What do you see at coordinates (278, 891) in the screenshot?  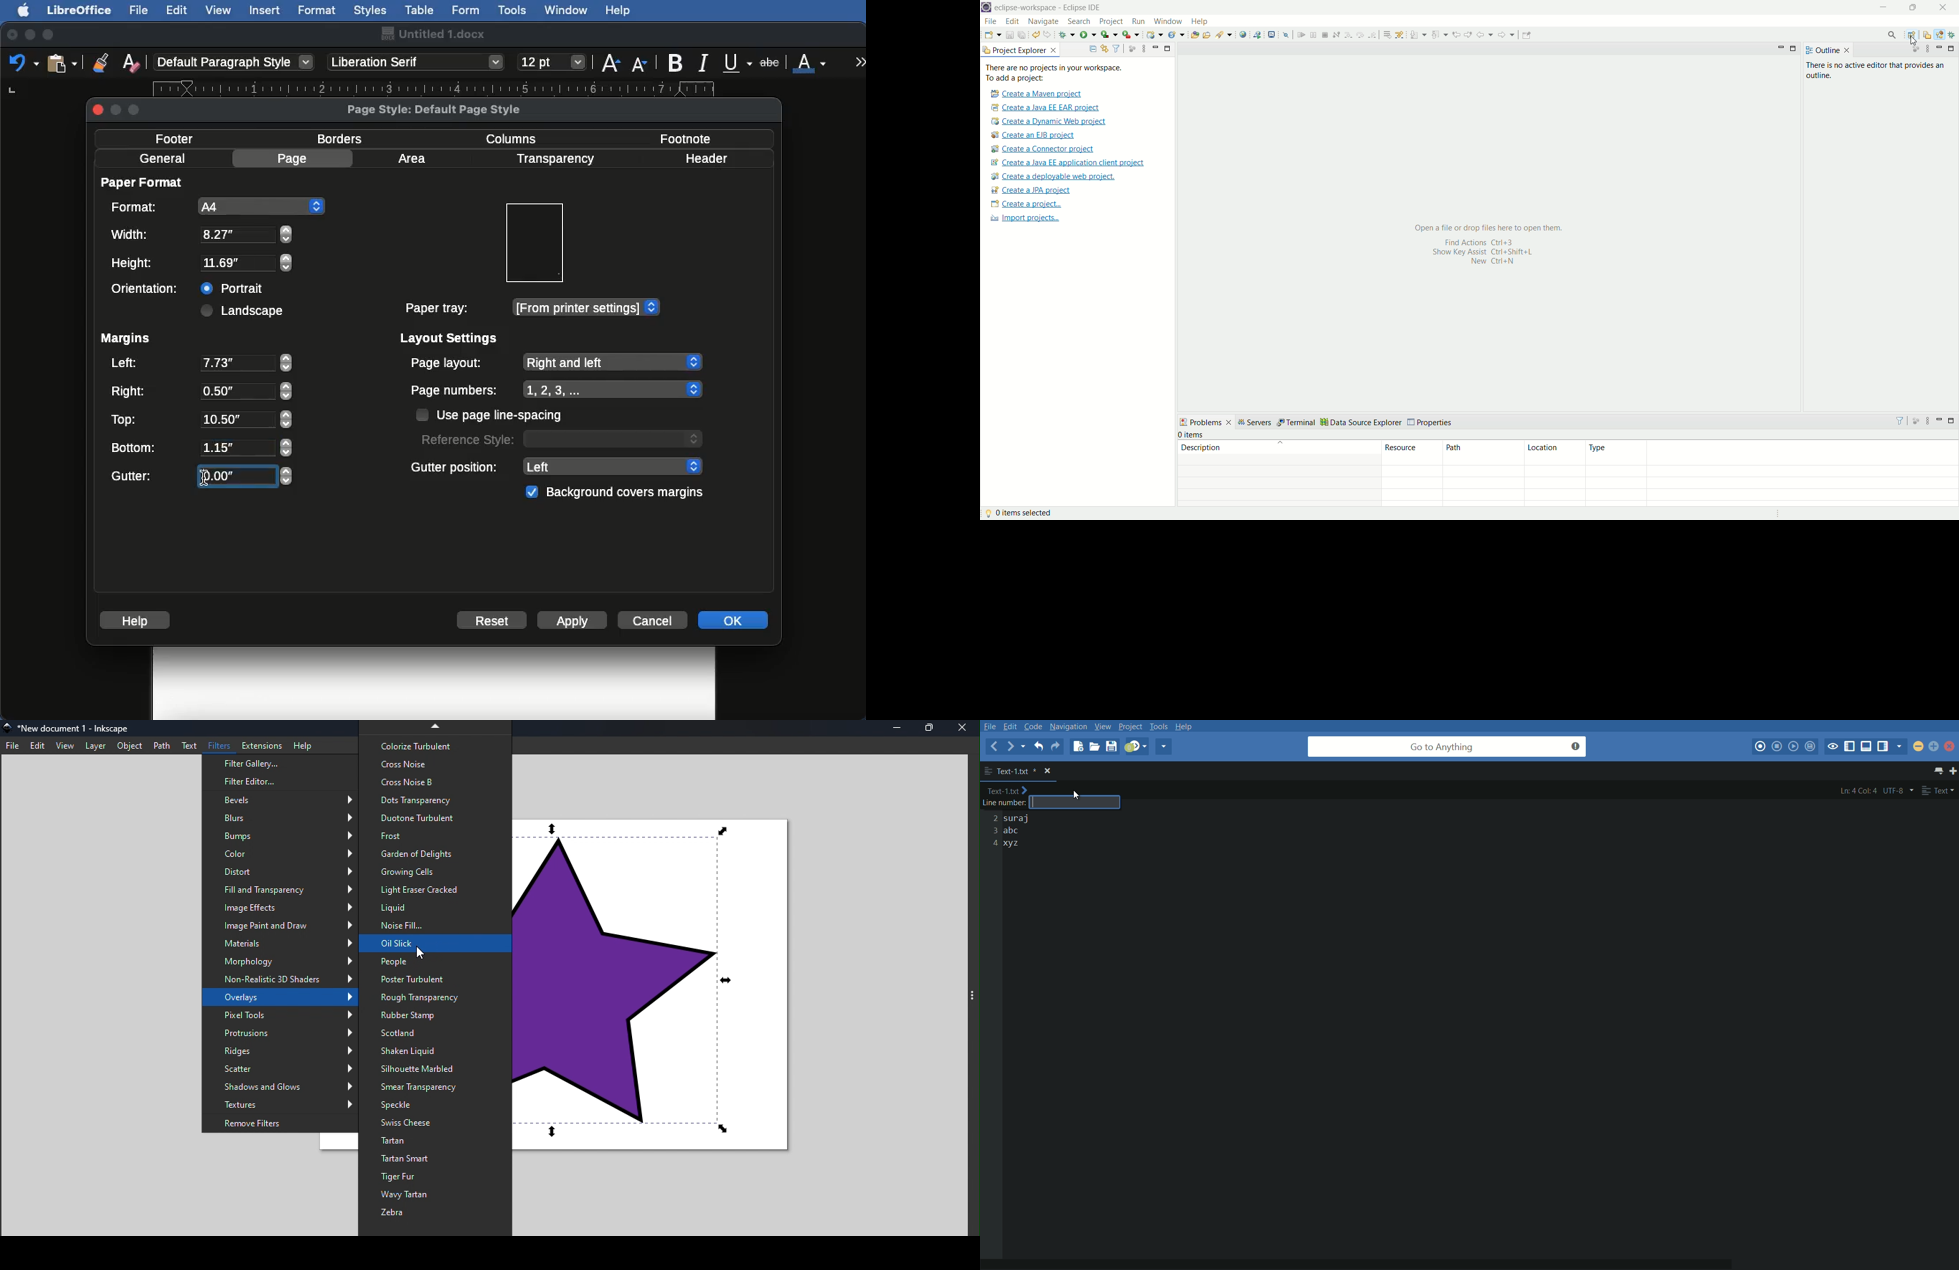 I see `Fill and Transparency` at bounding box center [278, 891].